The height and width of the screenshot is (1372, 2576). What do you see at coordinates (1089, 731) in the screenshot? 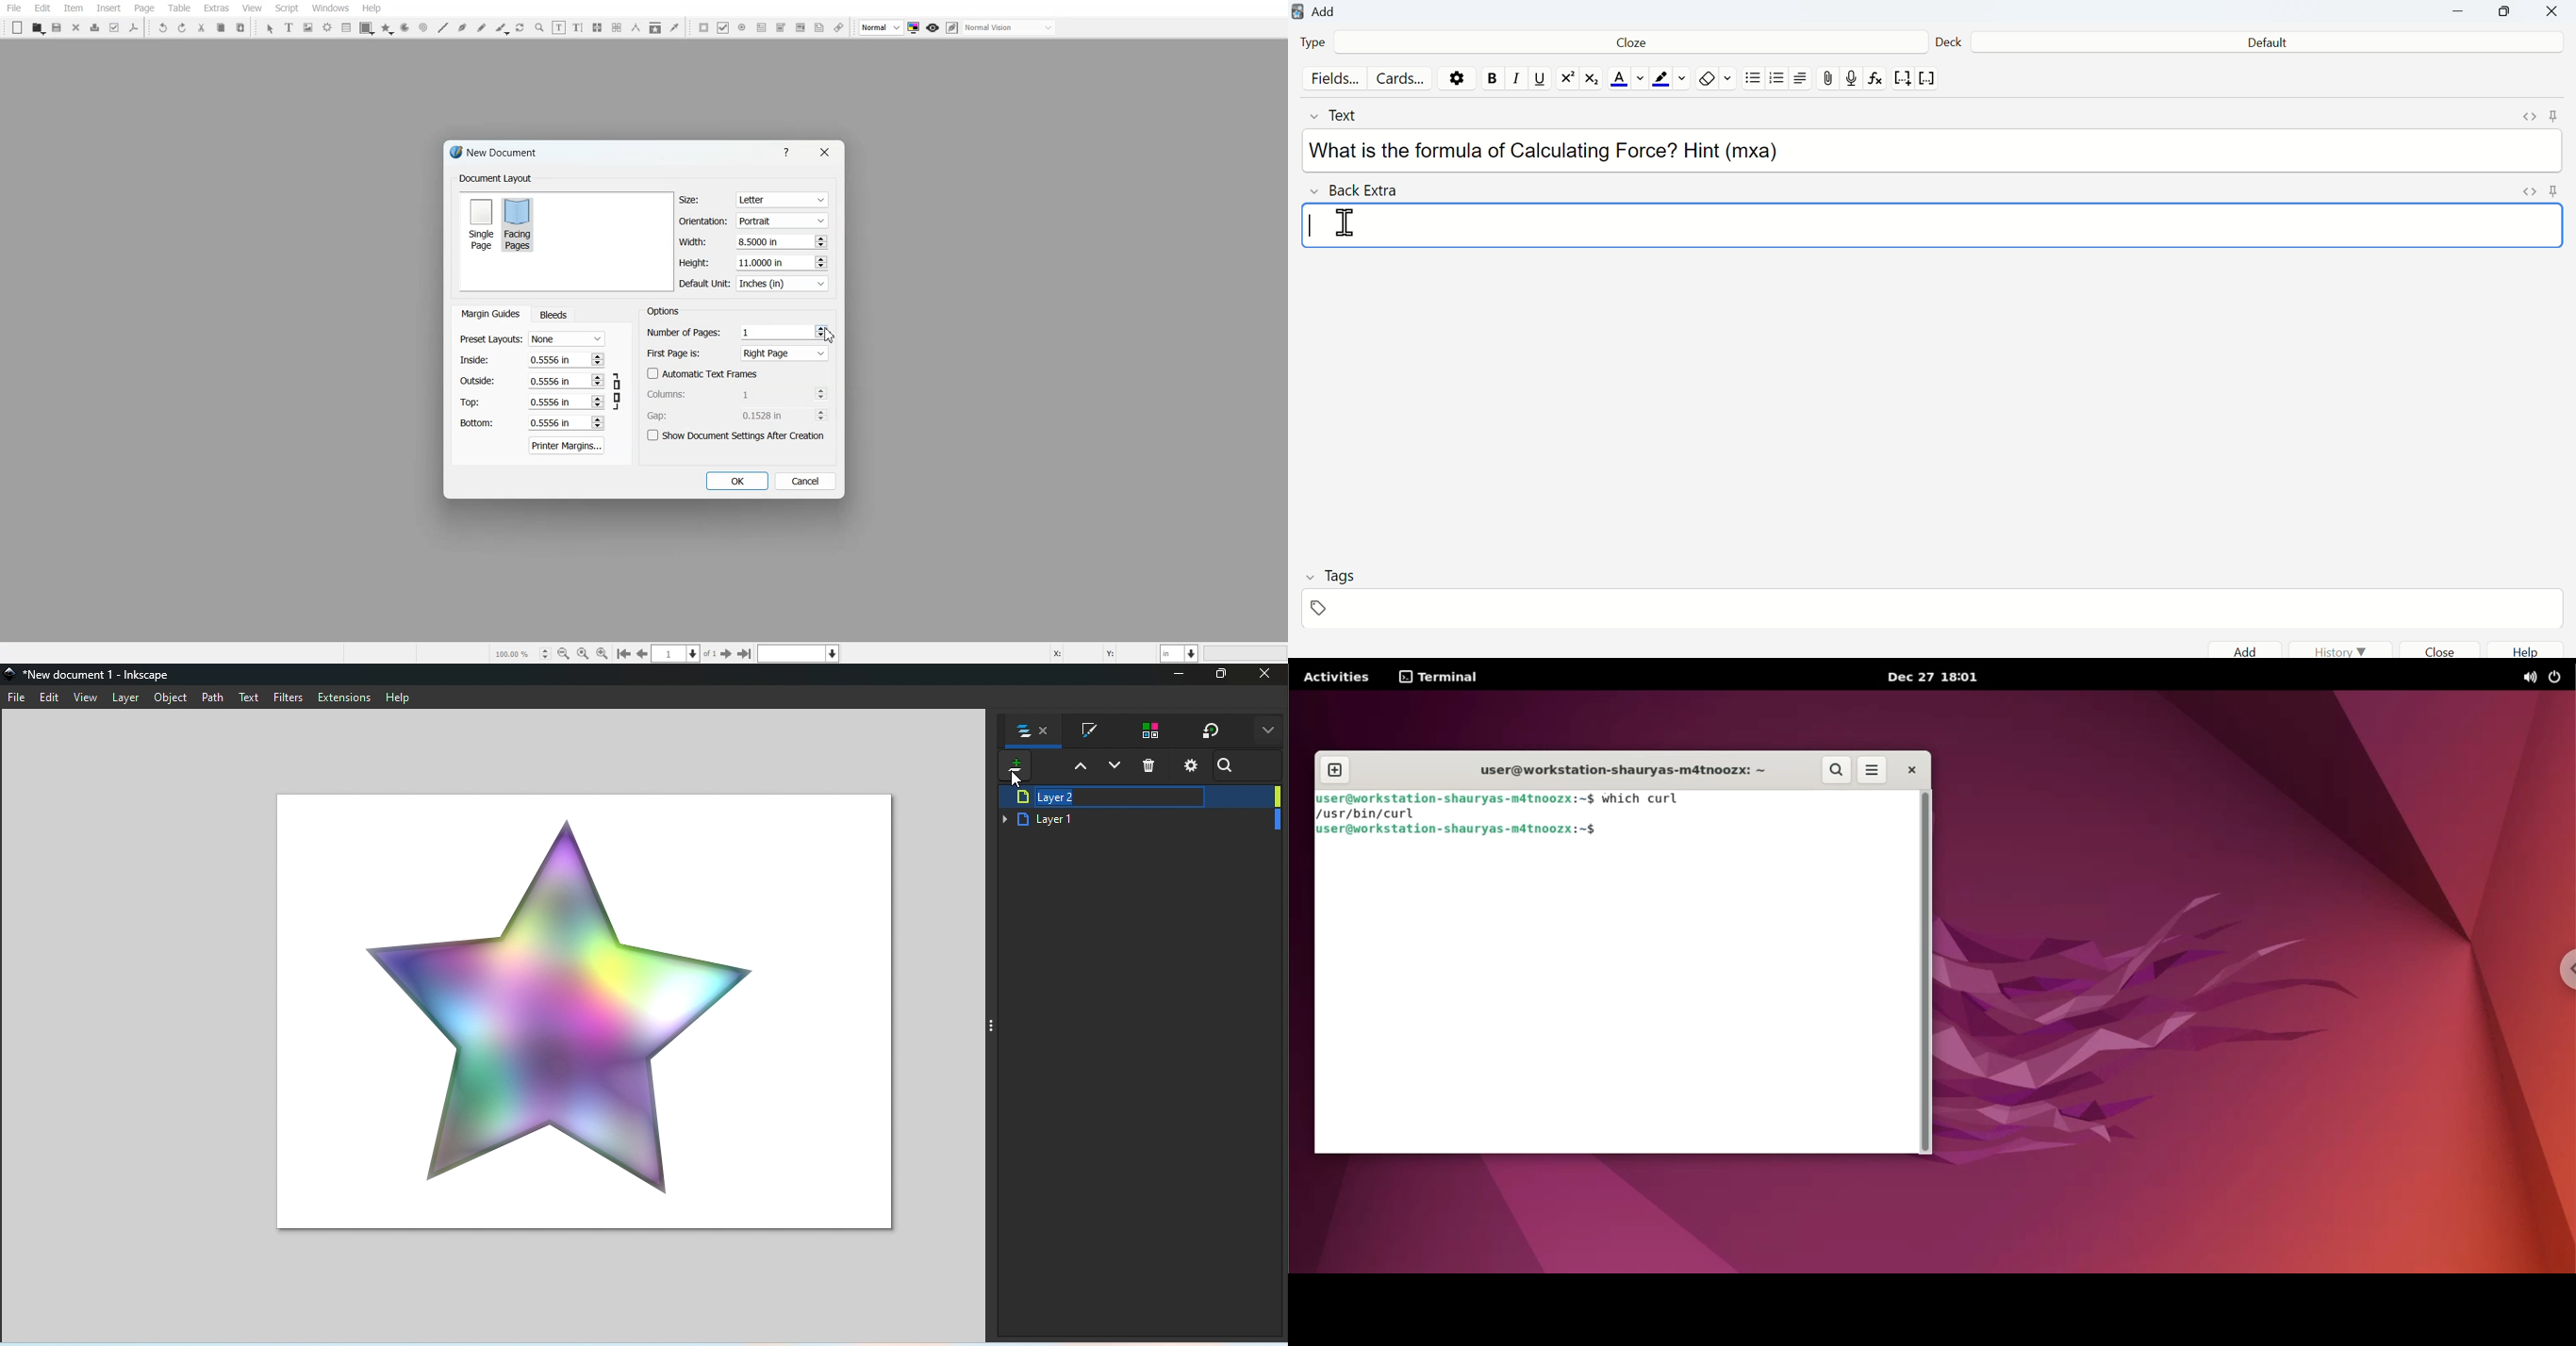
I see `Fill and stroke` at bounding box center [1089, 731].